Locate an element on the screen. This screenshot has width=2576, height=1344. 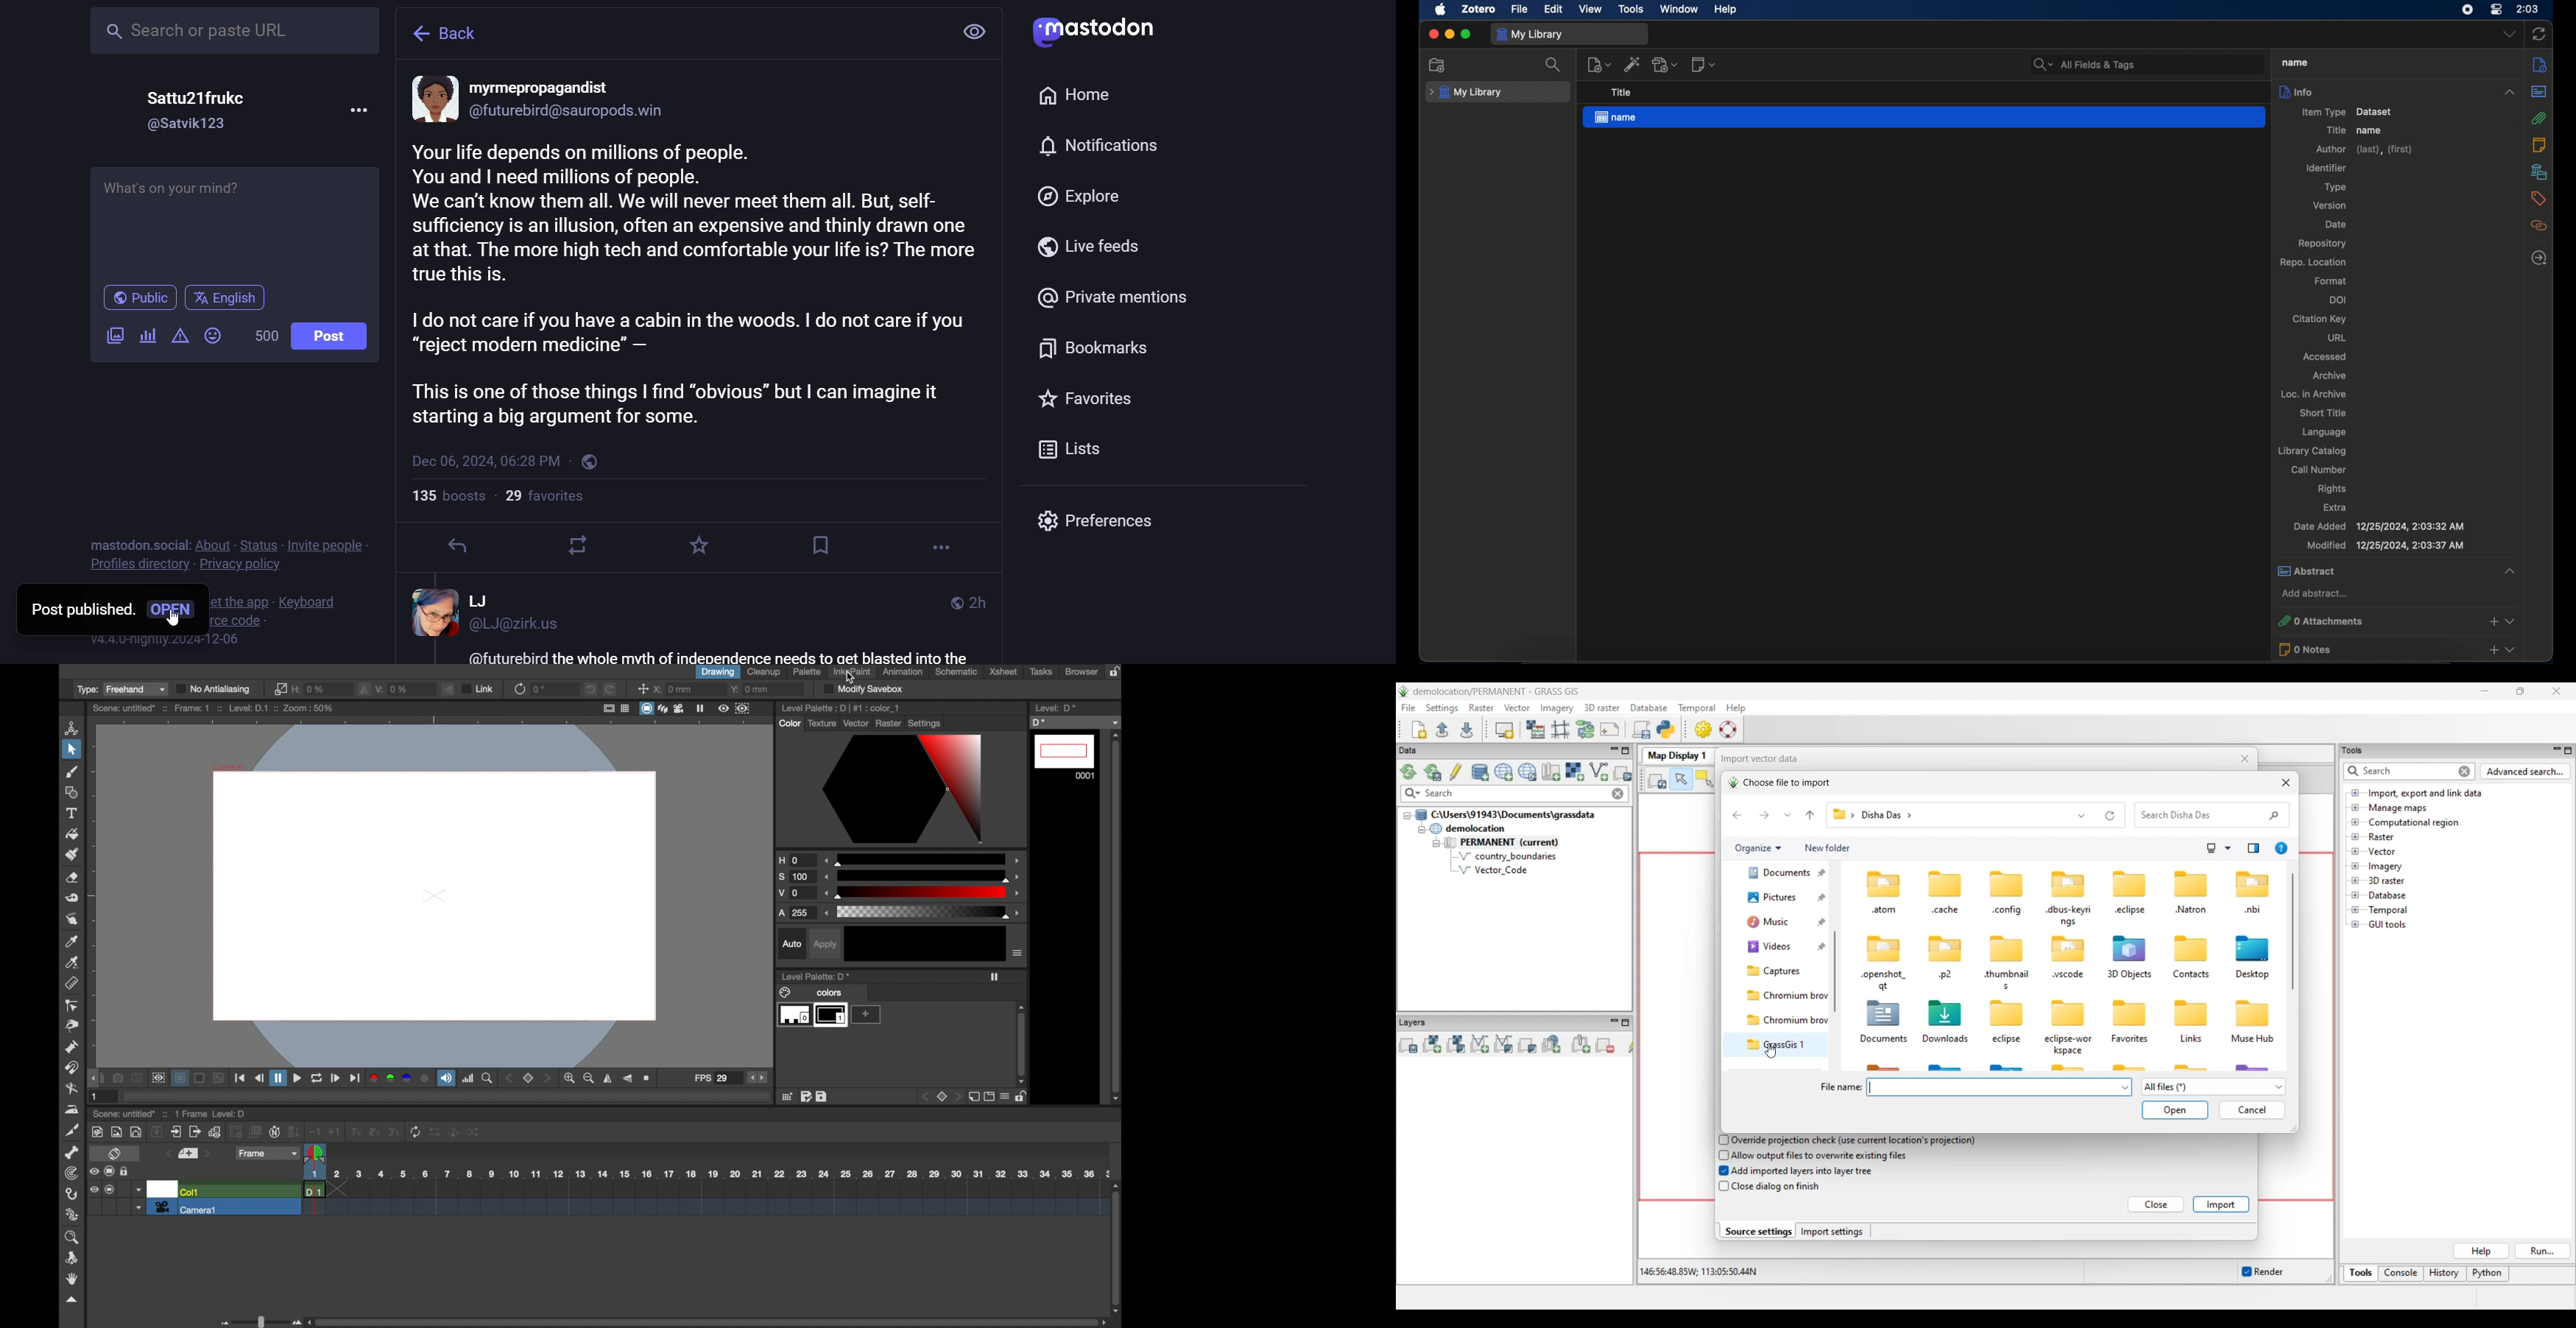
paint is located at coordinates (97, 1132).